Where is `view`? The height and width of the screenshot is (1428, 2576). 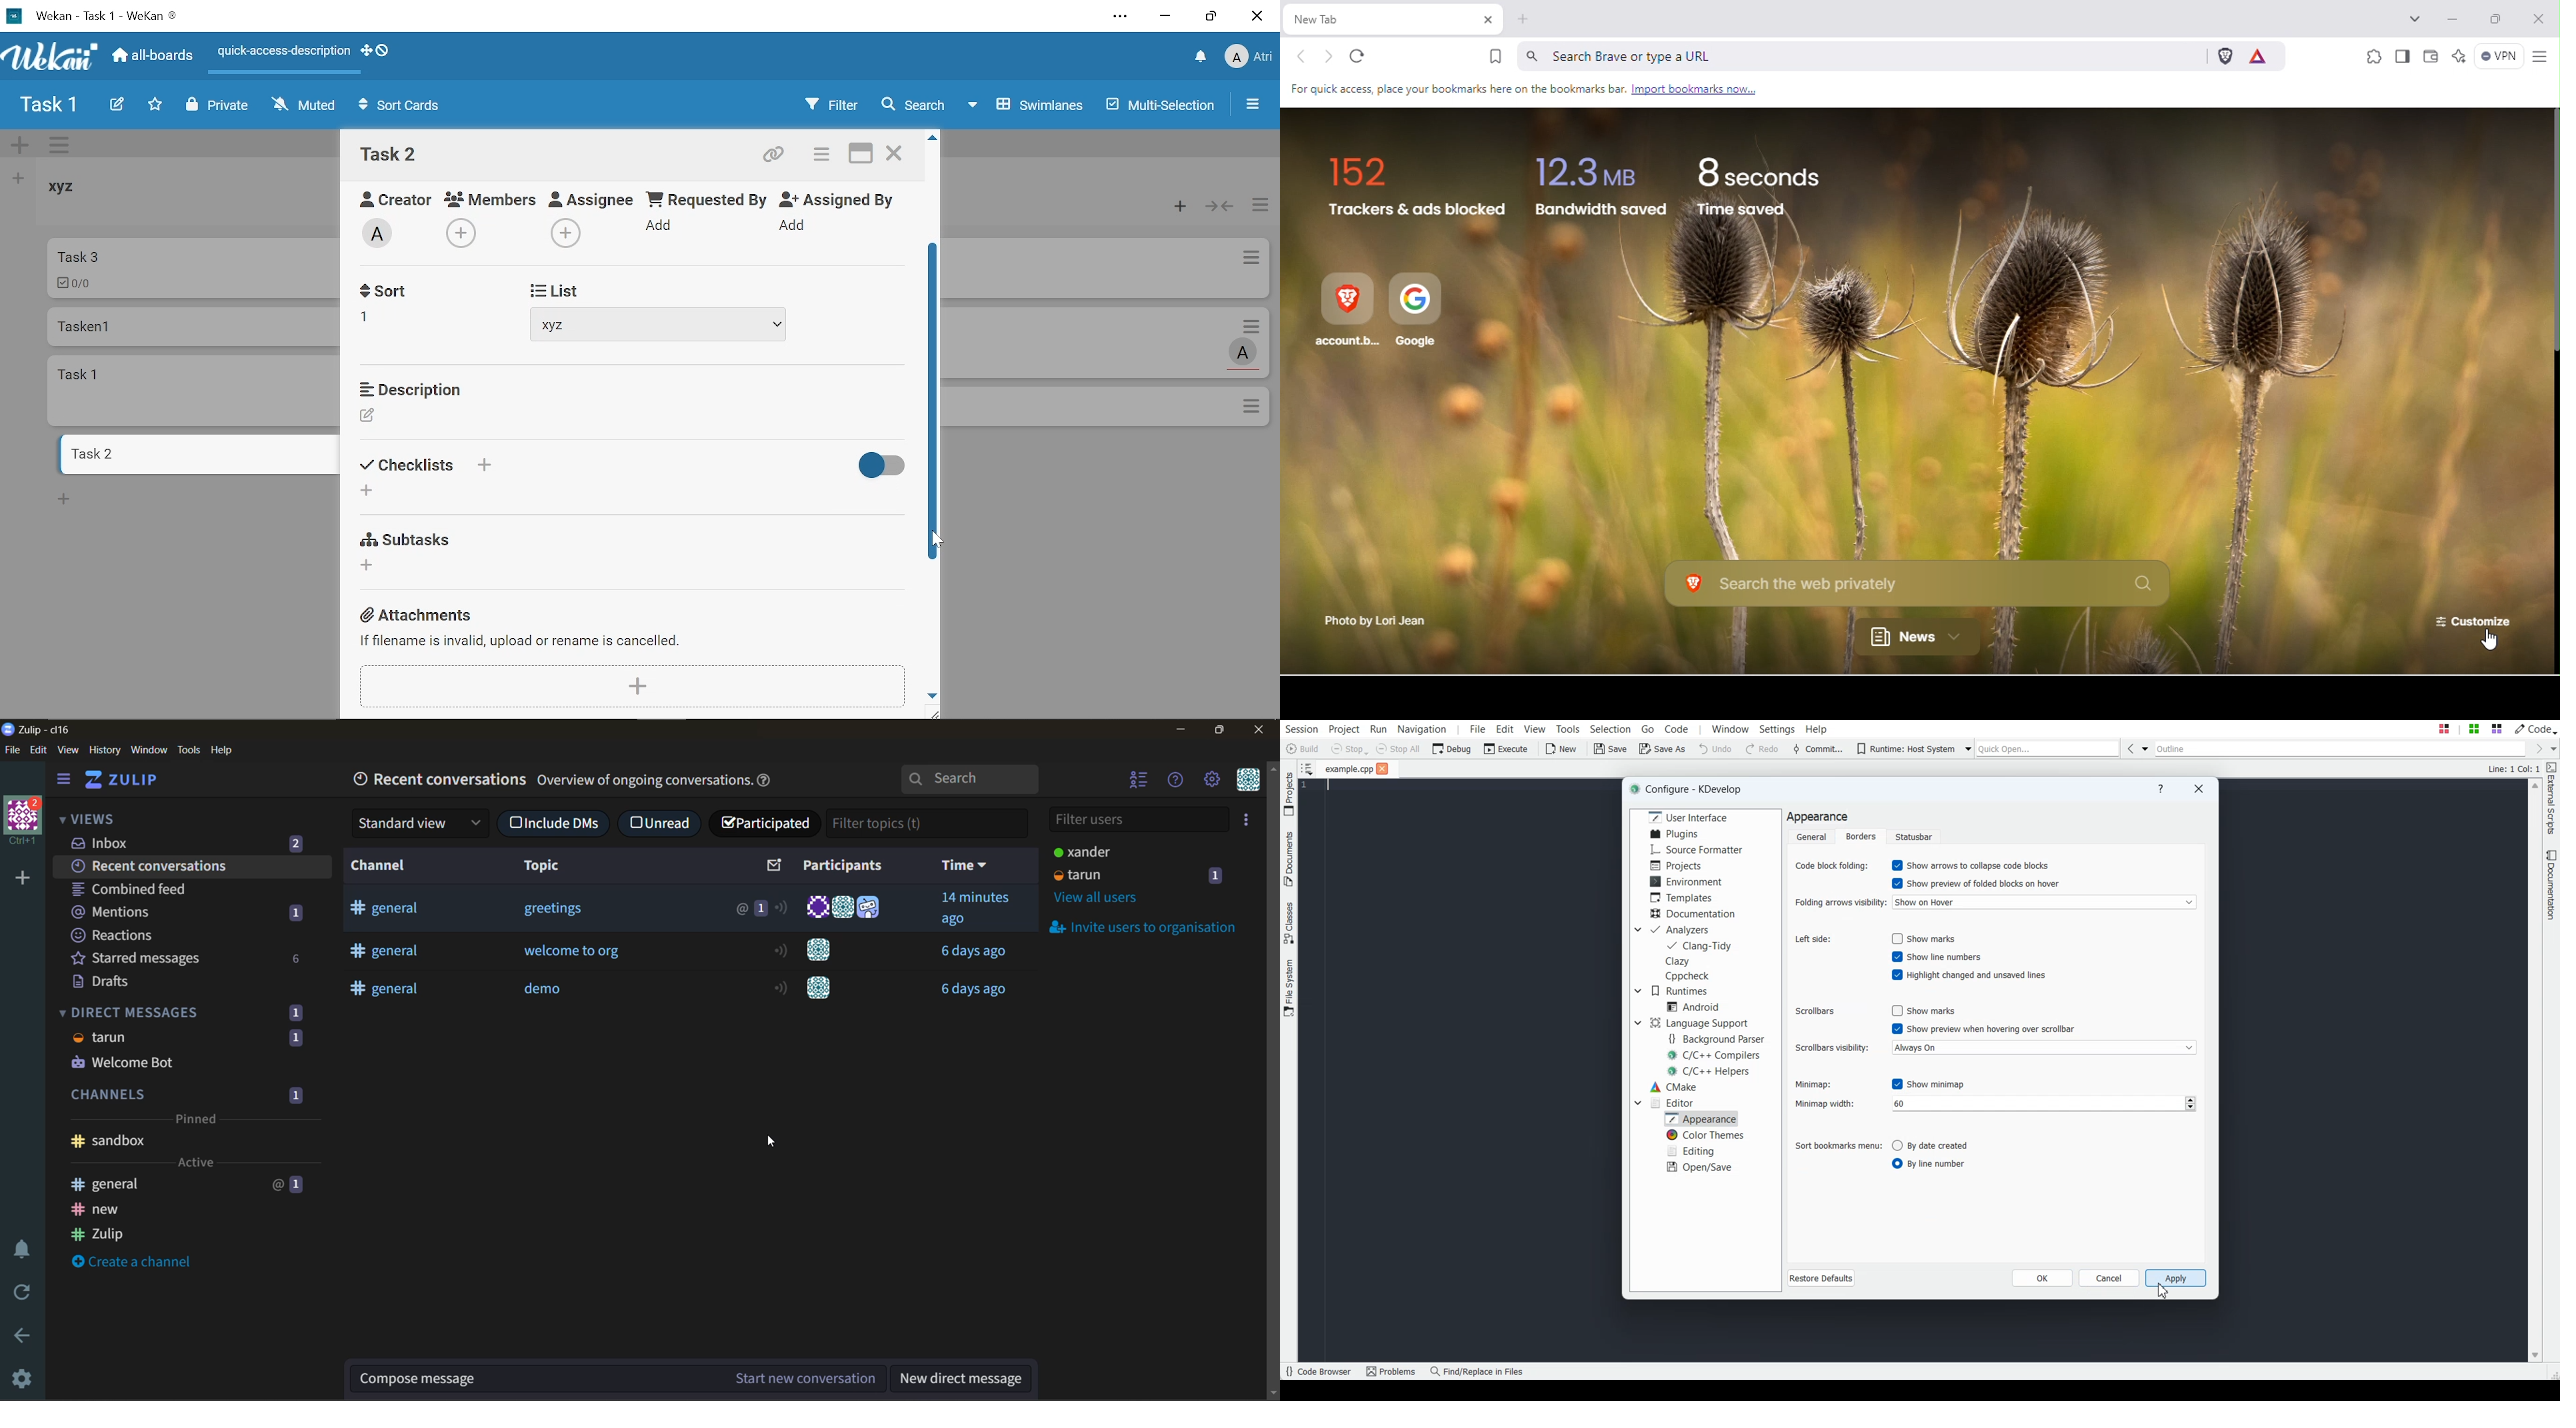
view is located at coordinates (69, 749).